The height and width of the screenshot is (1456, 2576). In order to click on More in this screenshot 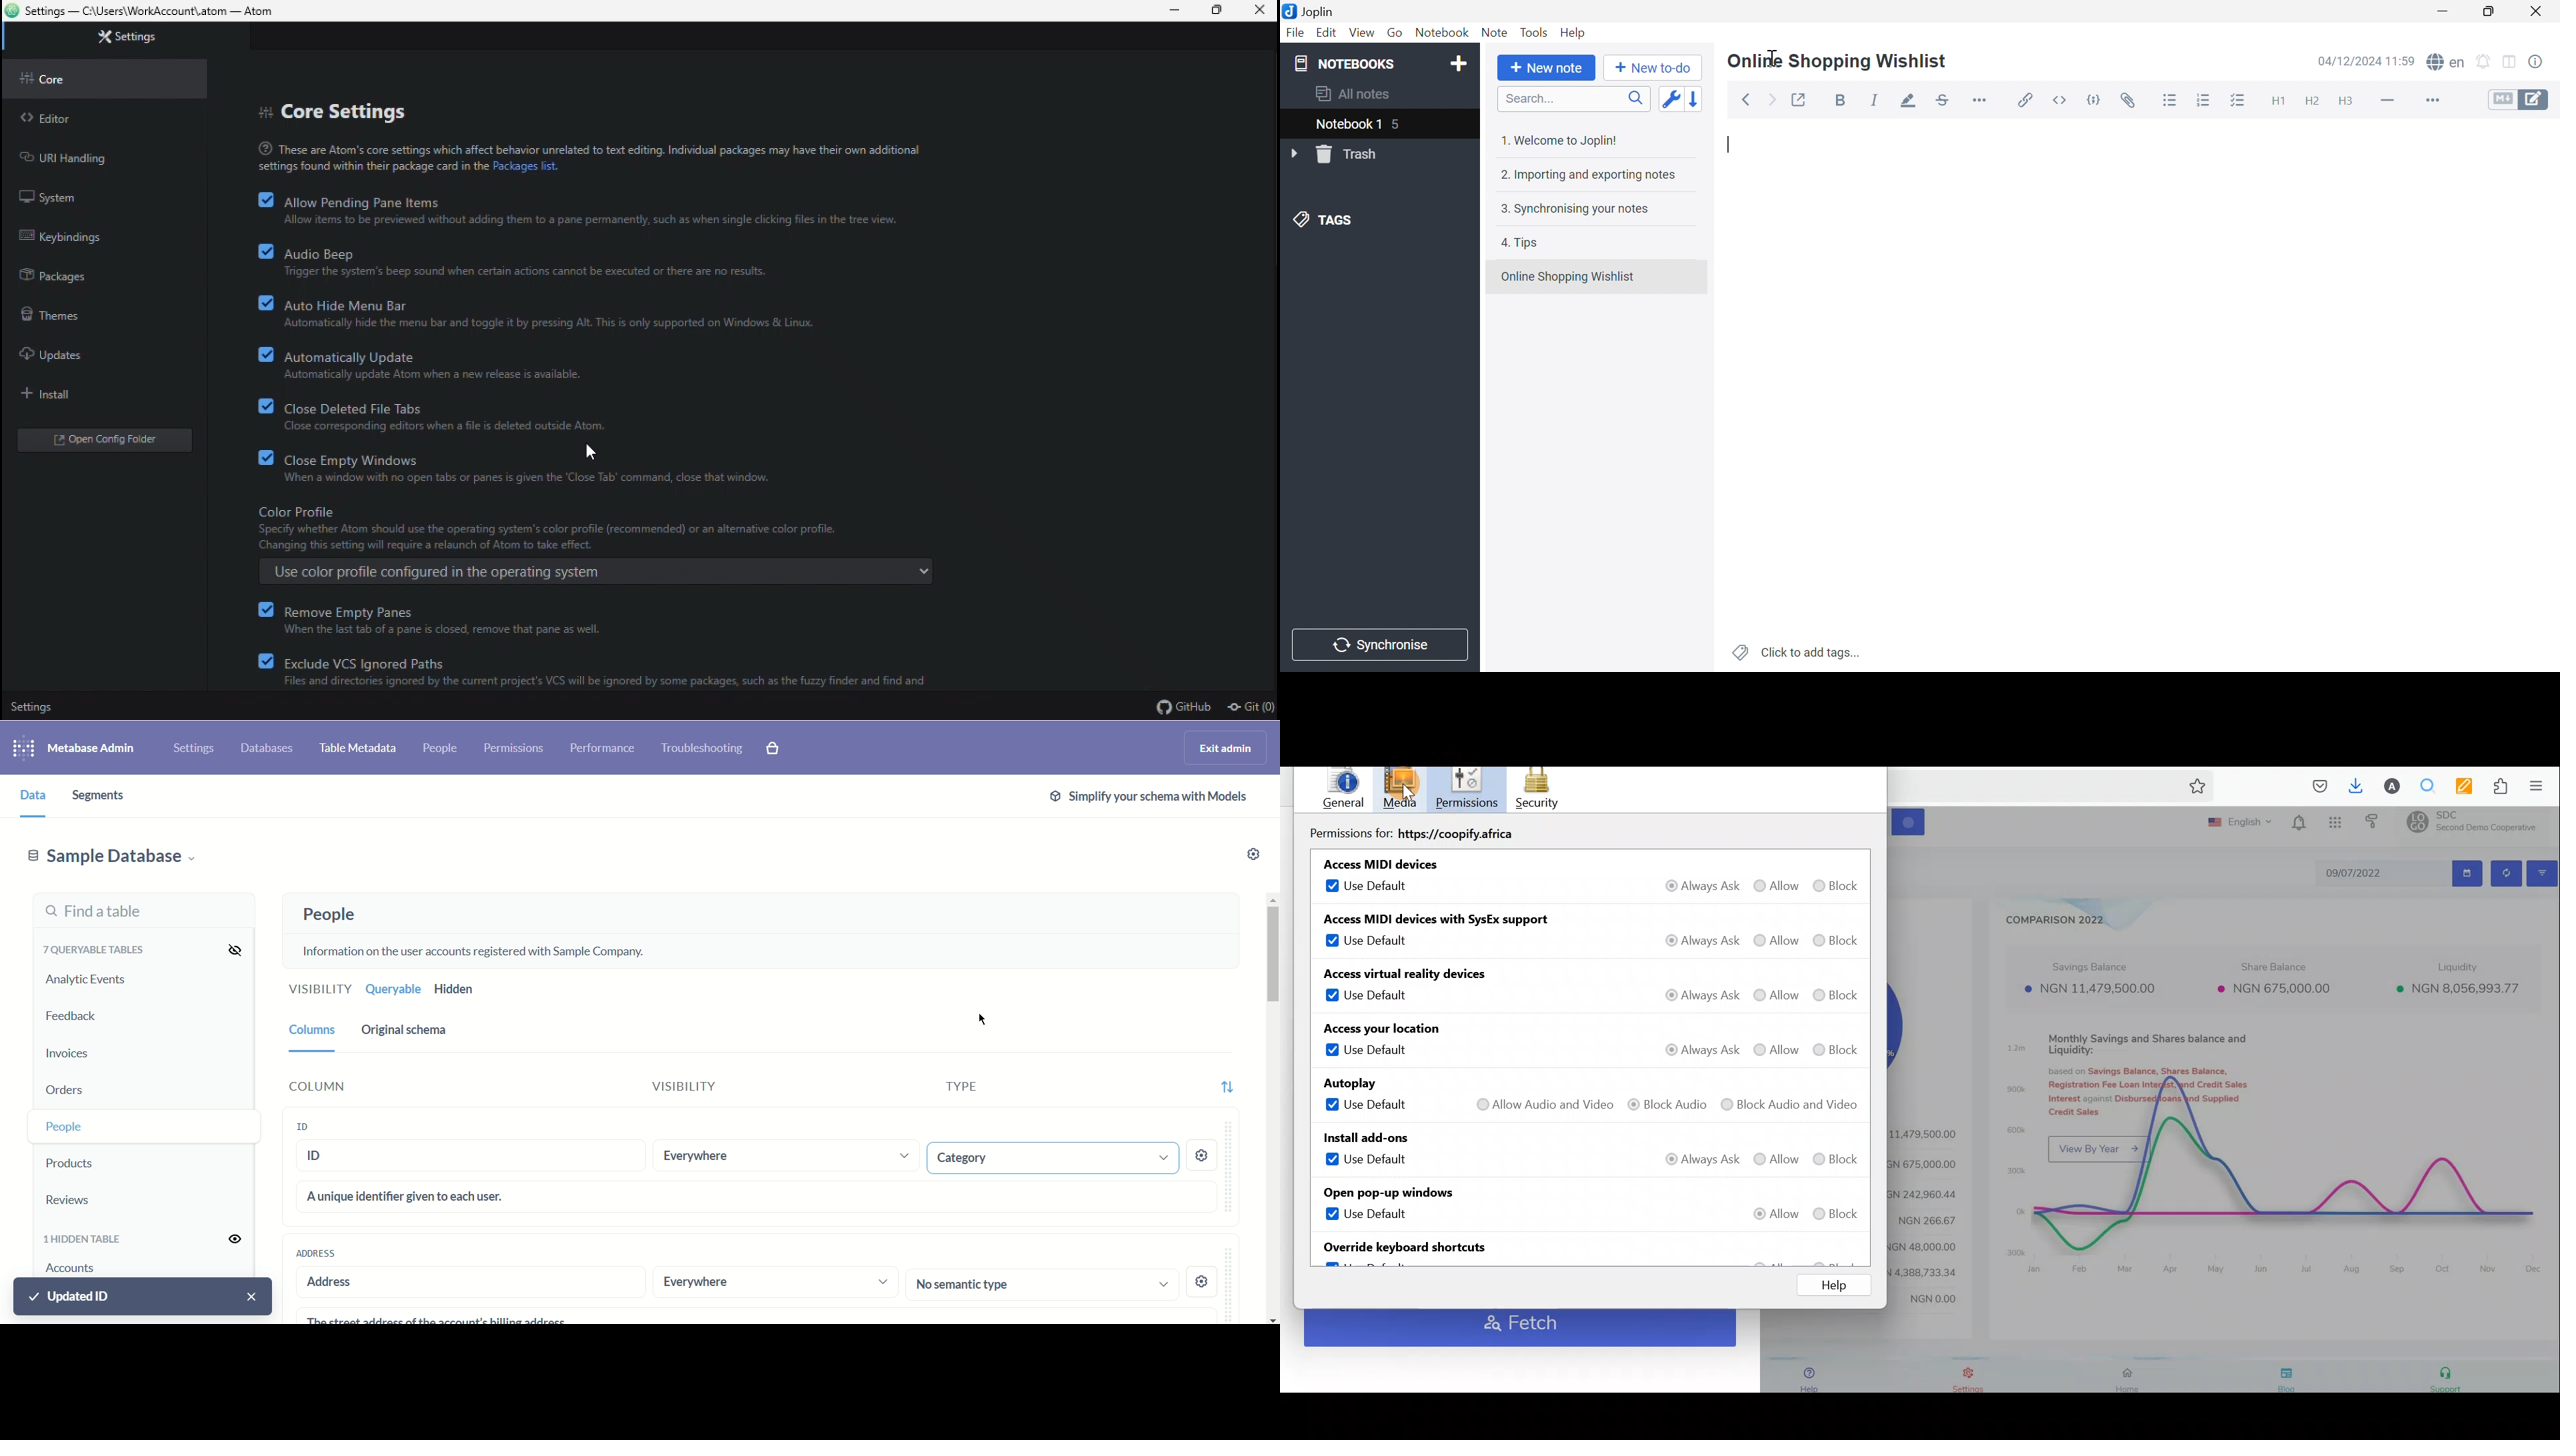, I will do `click(2435, 100)`.